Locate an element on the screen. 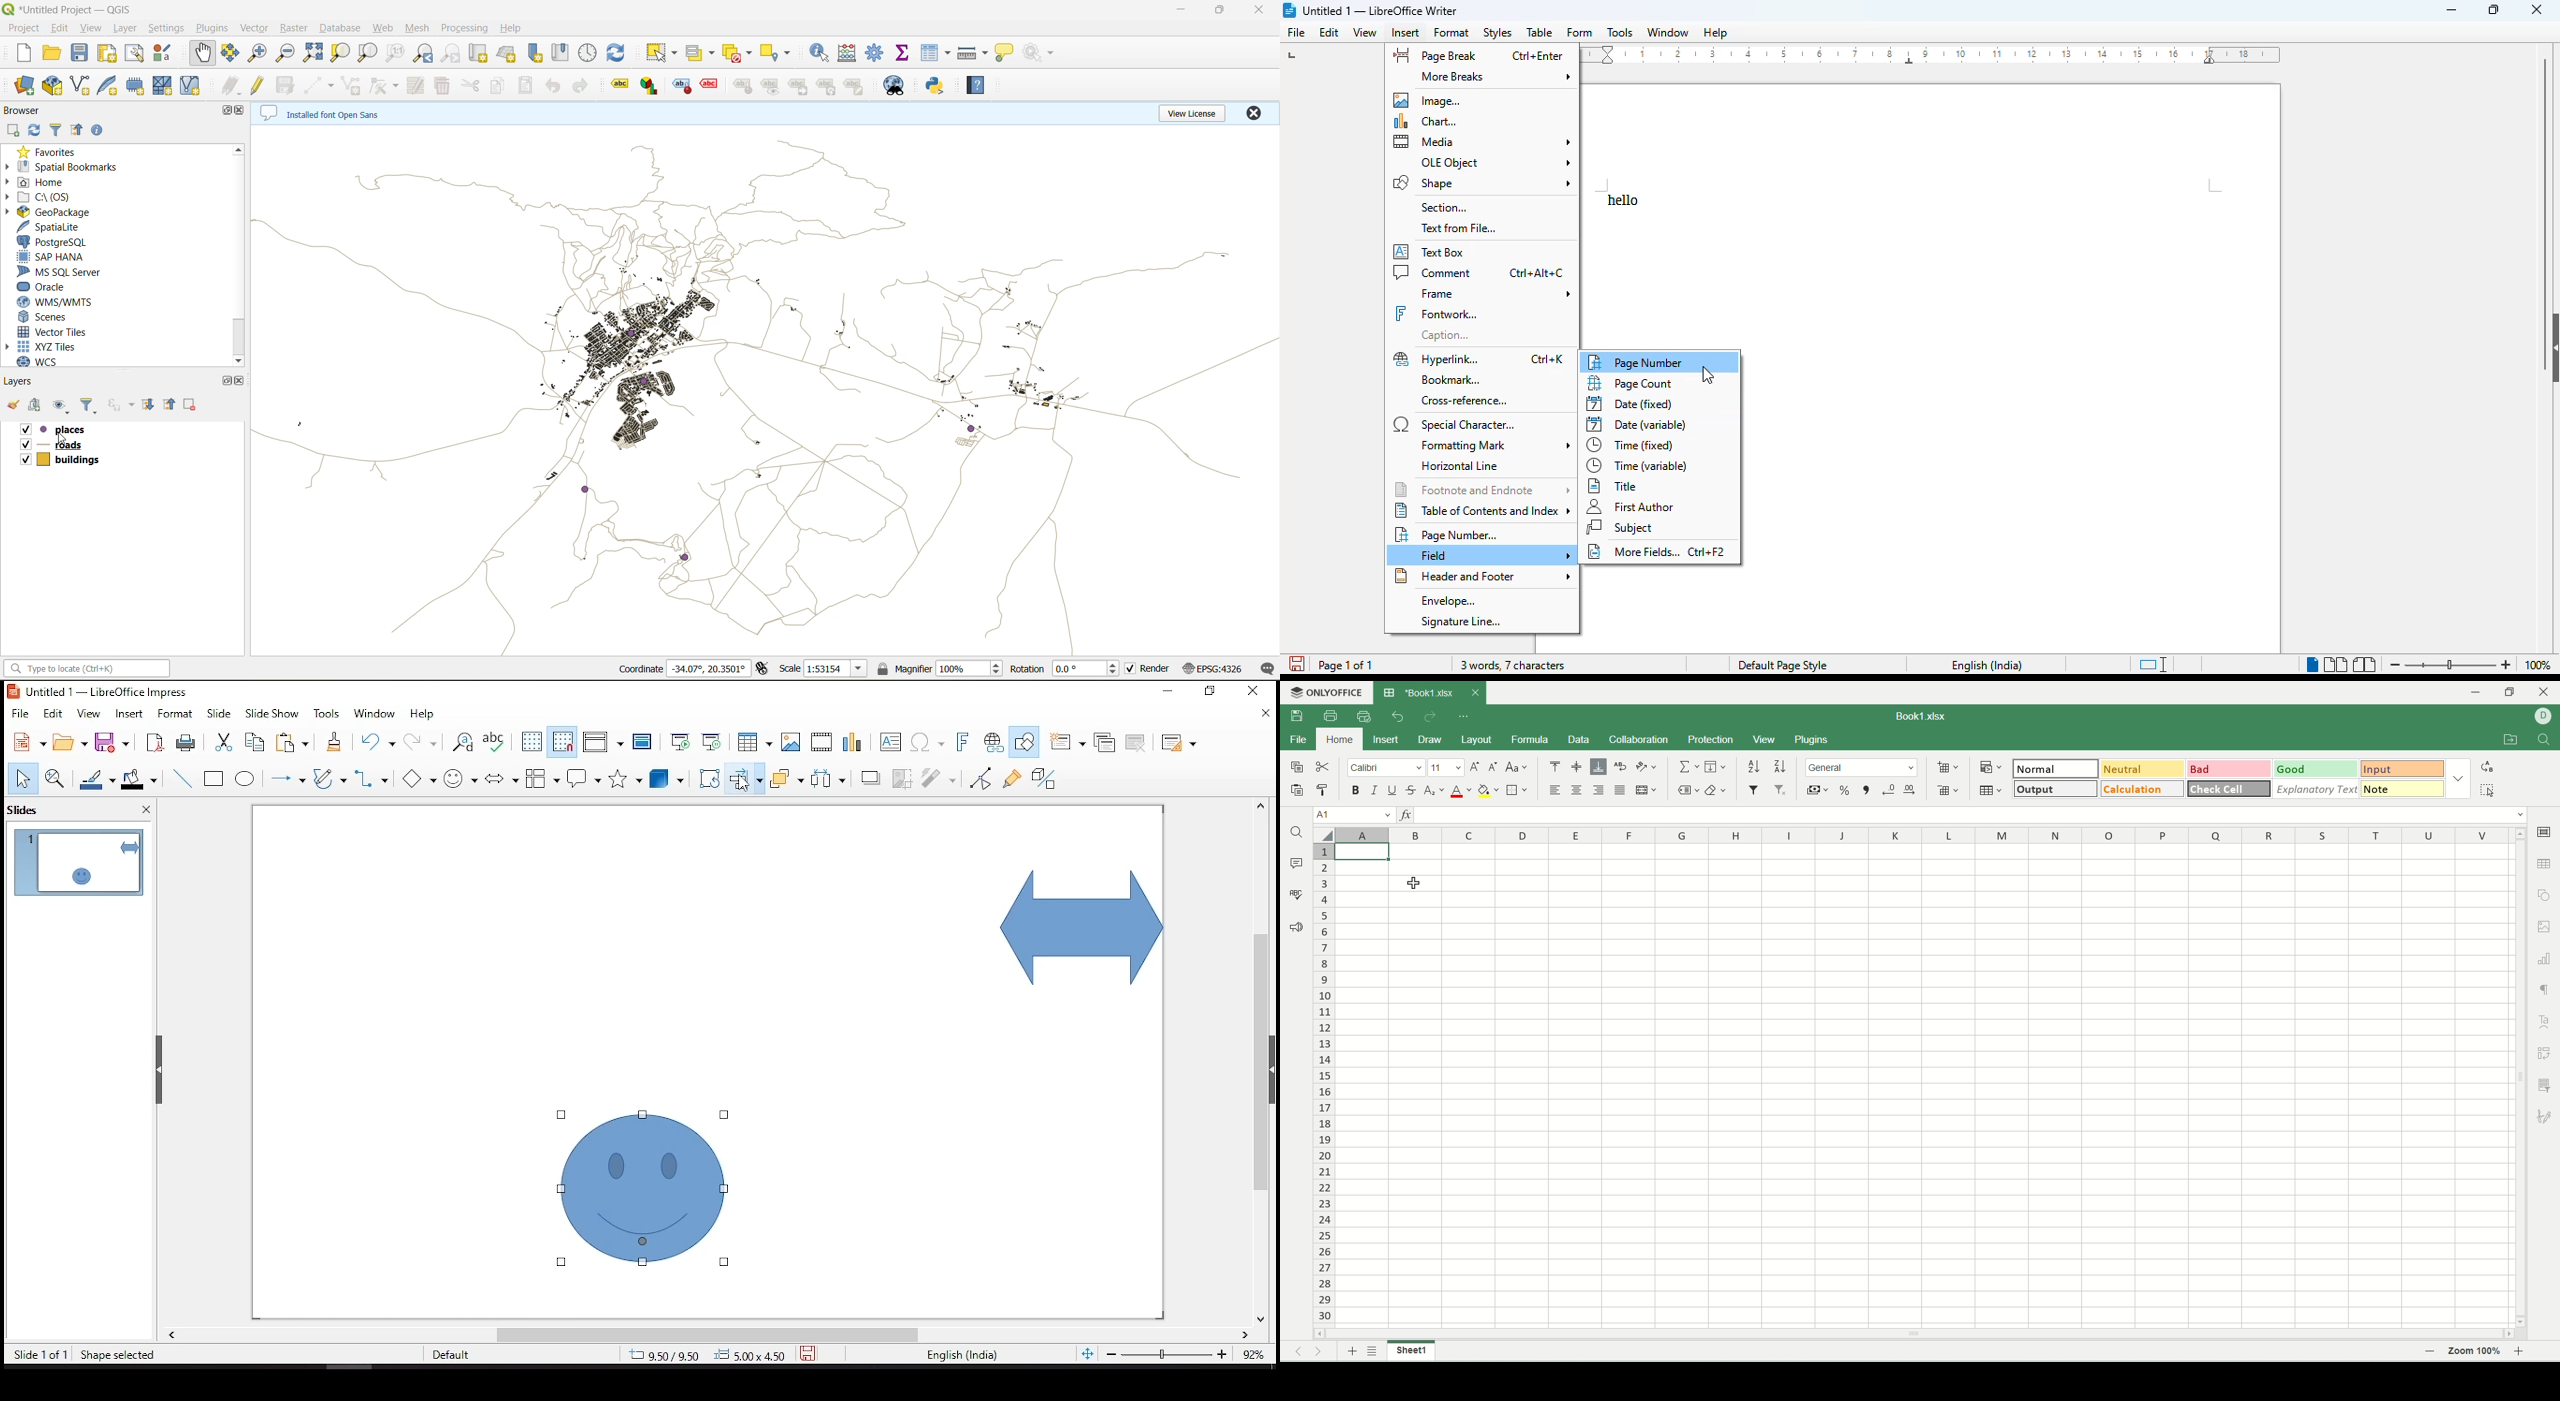 The width and height of the screenshot is (2576, 1428). print is located at coordinates (1330, 715).